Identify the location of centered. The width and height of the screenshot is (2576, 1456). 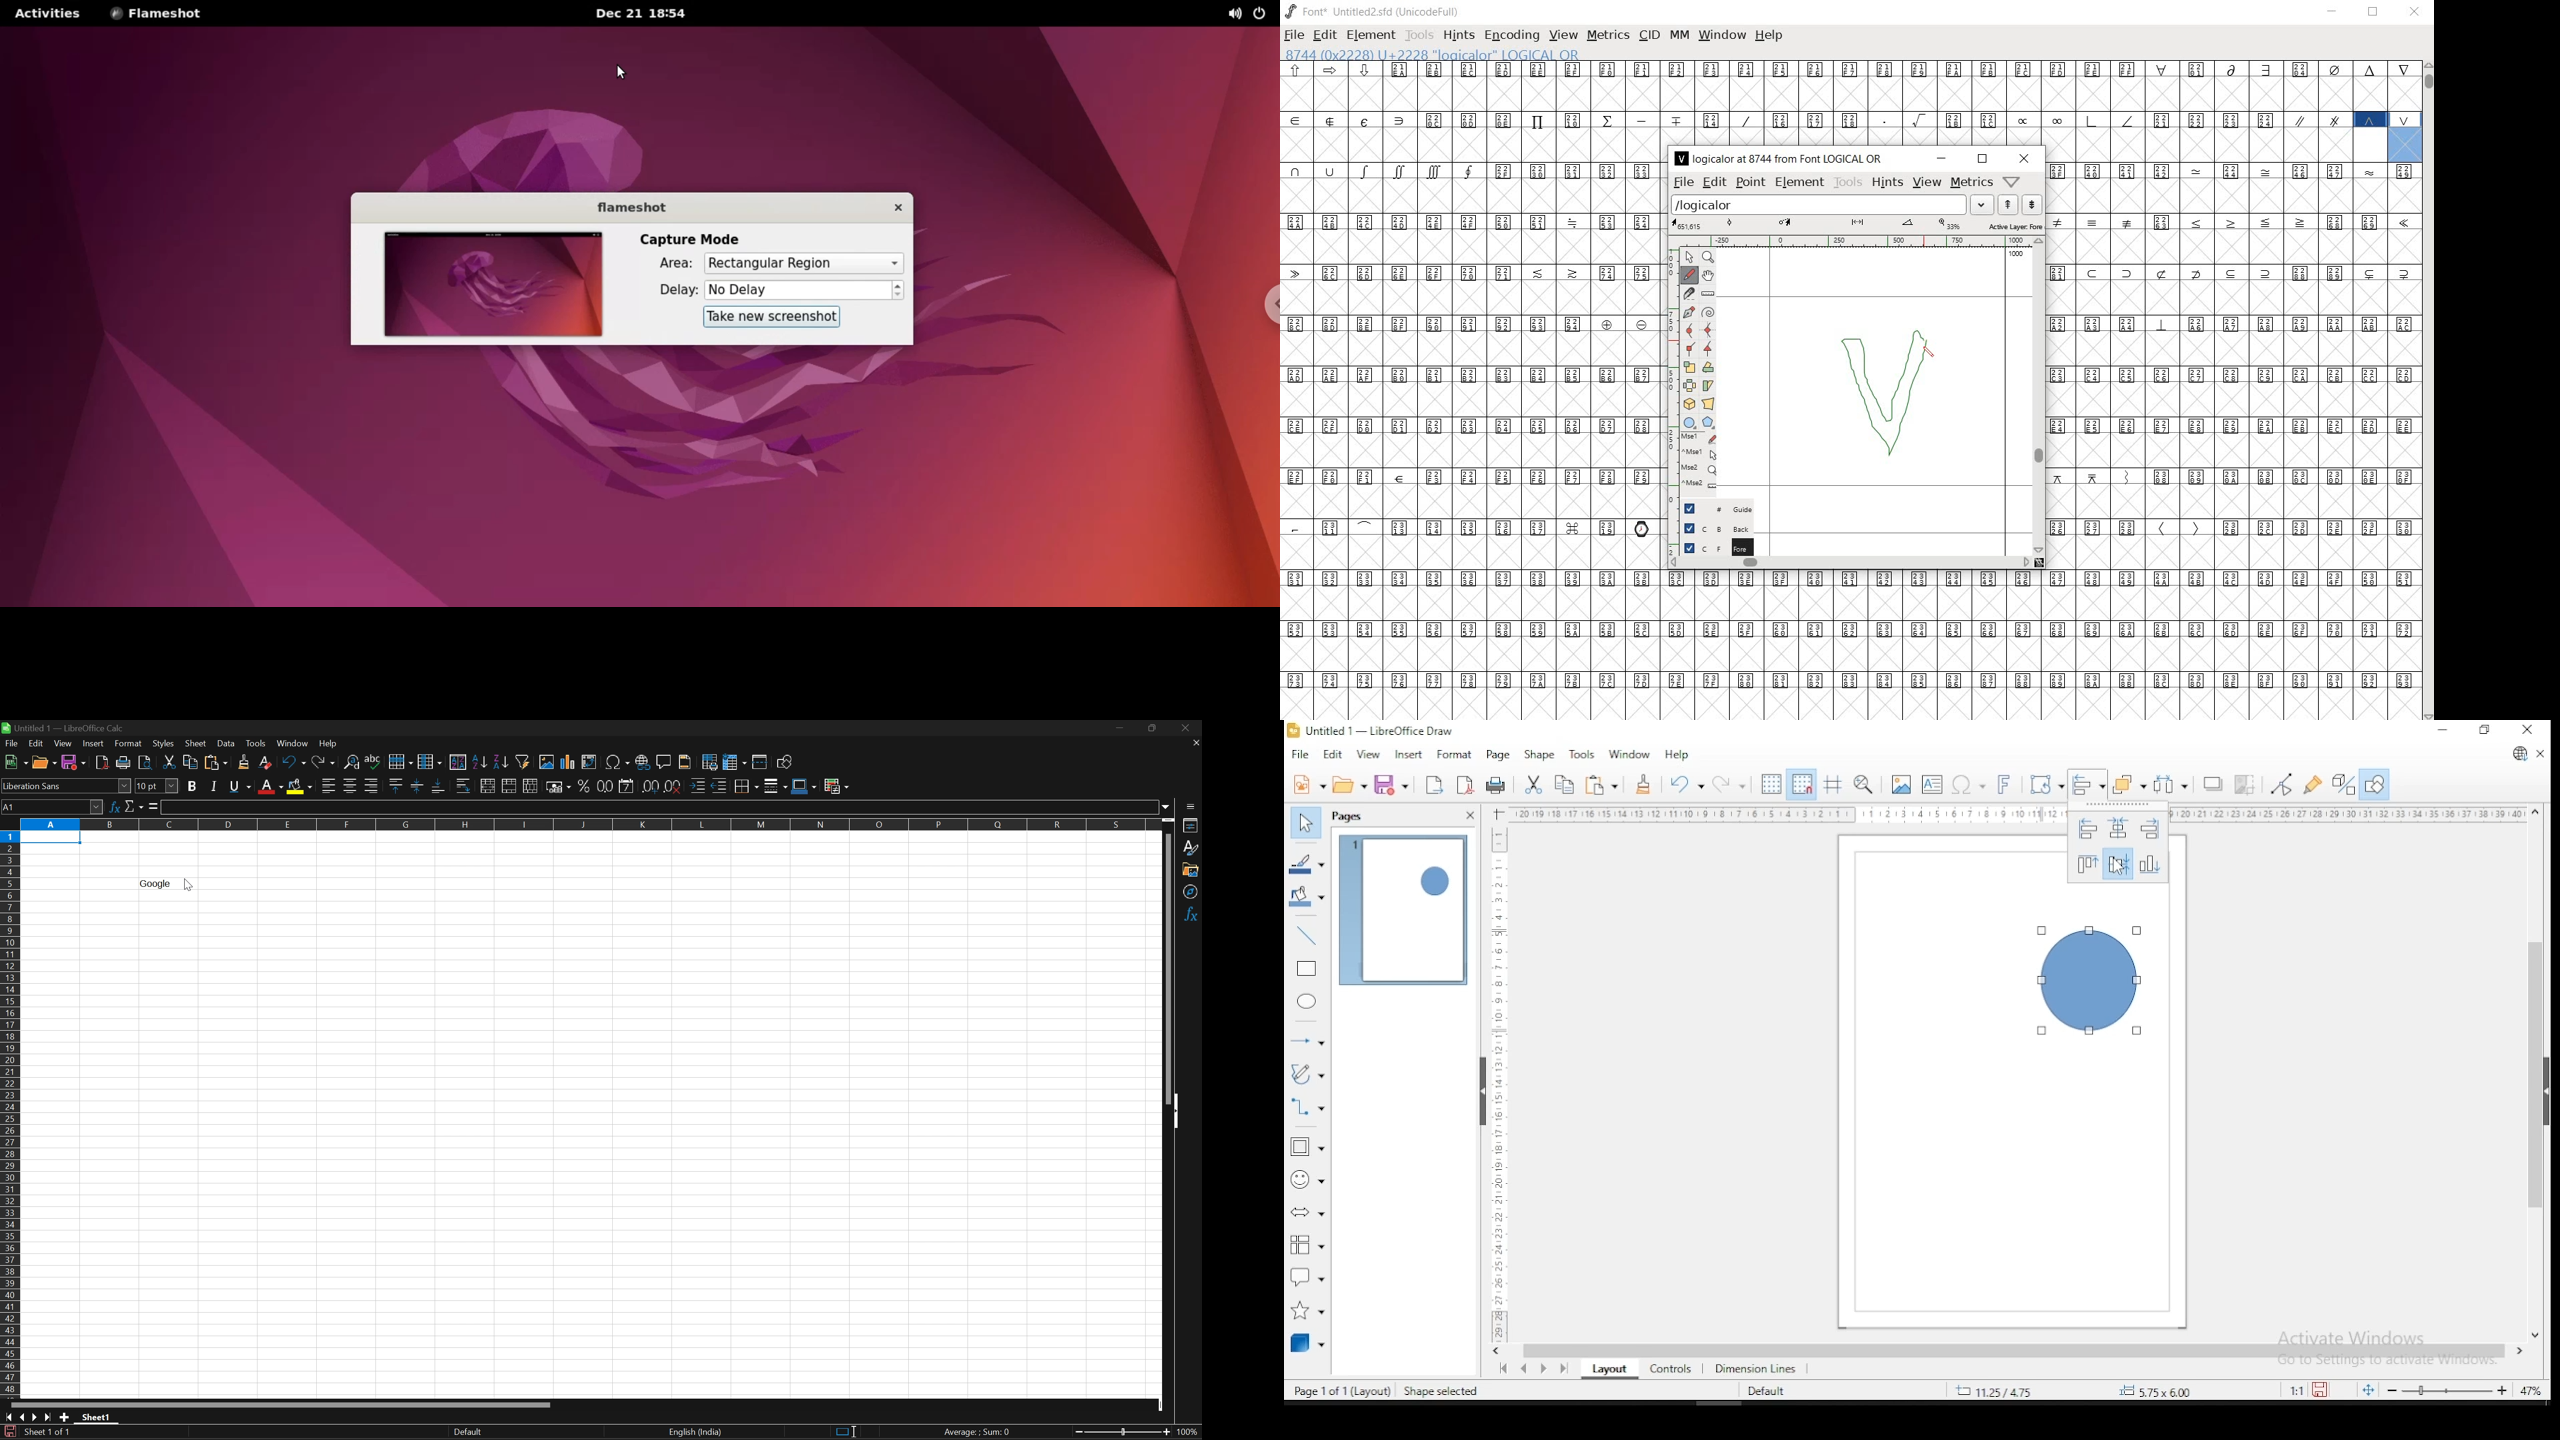
(2118, 830).